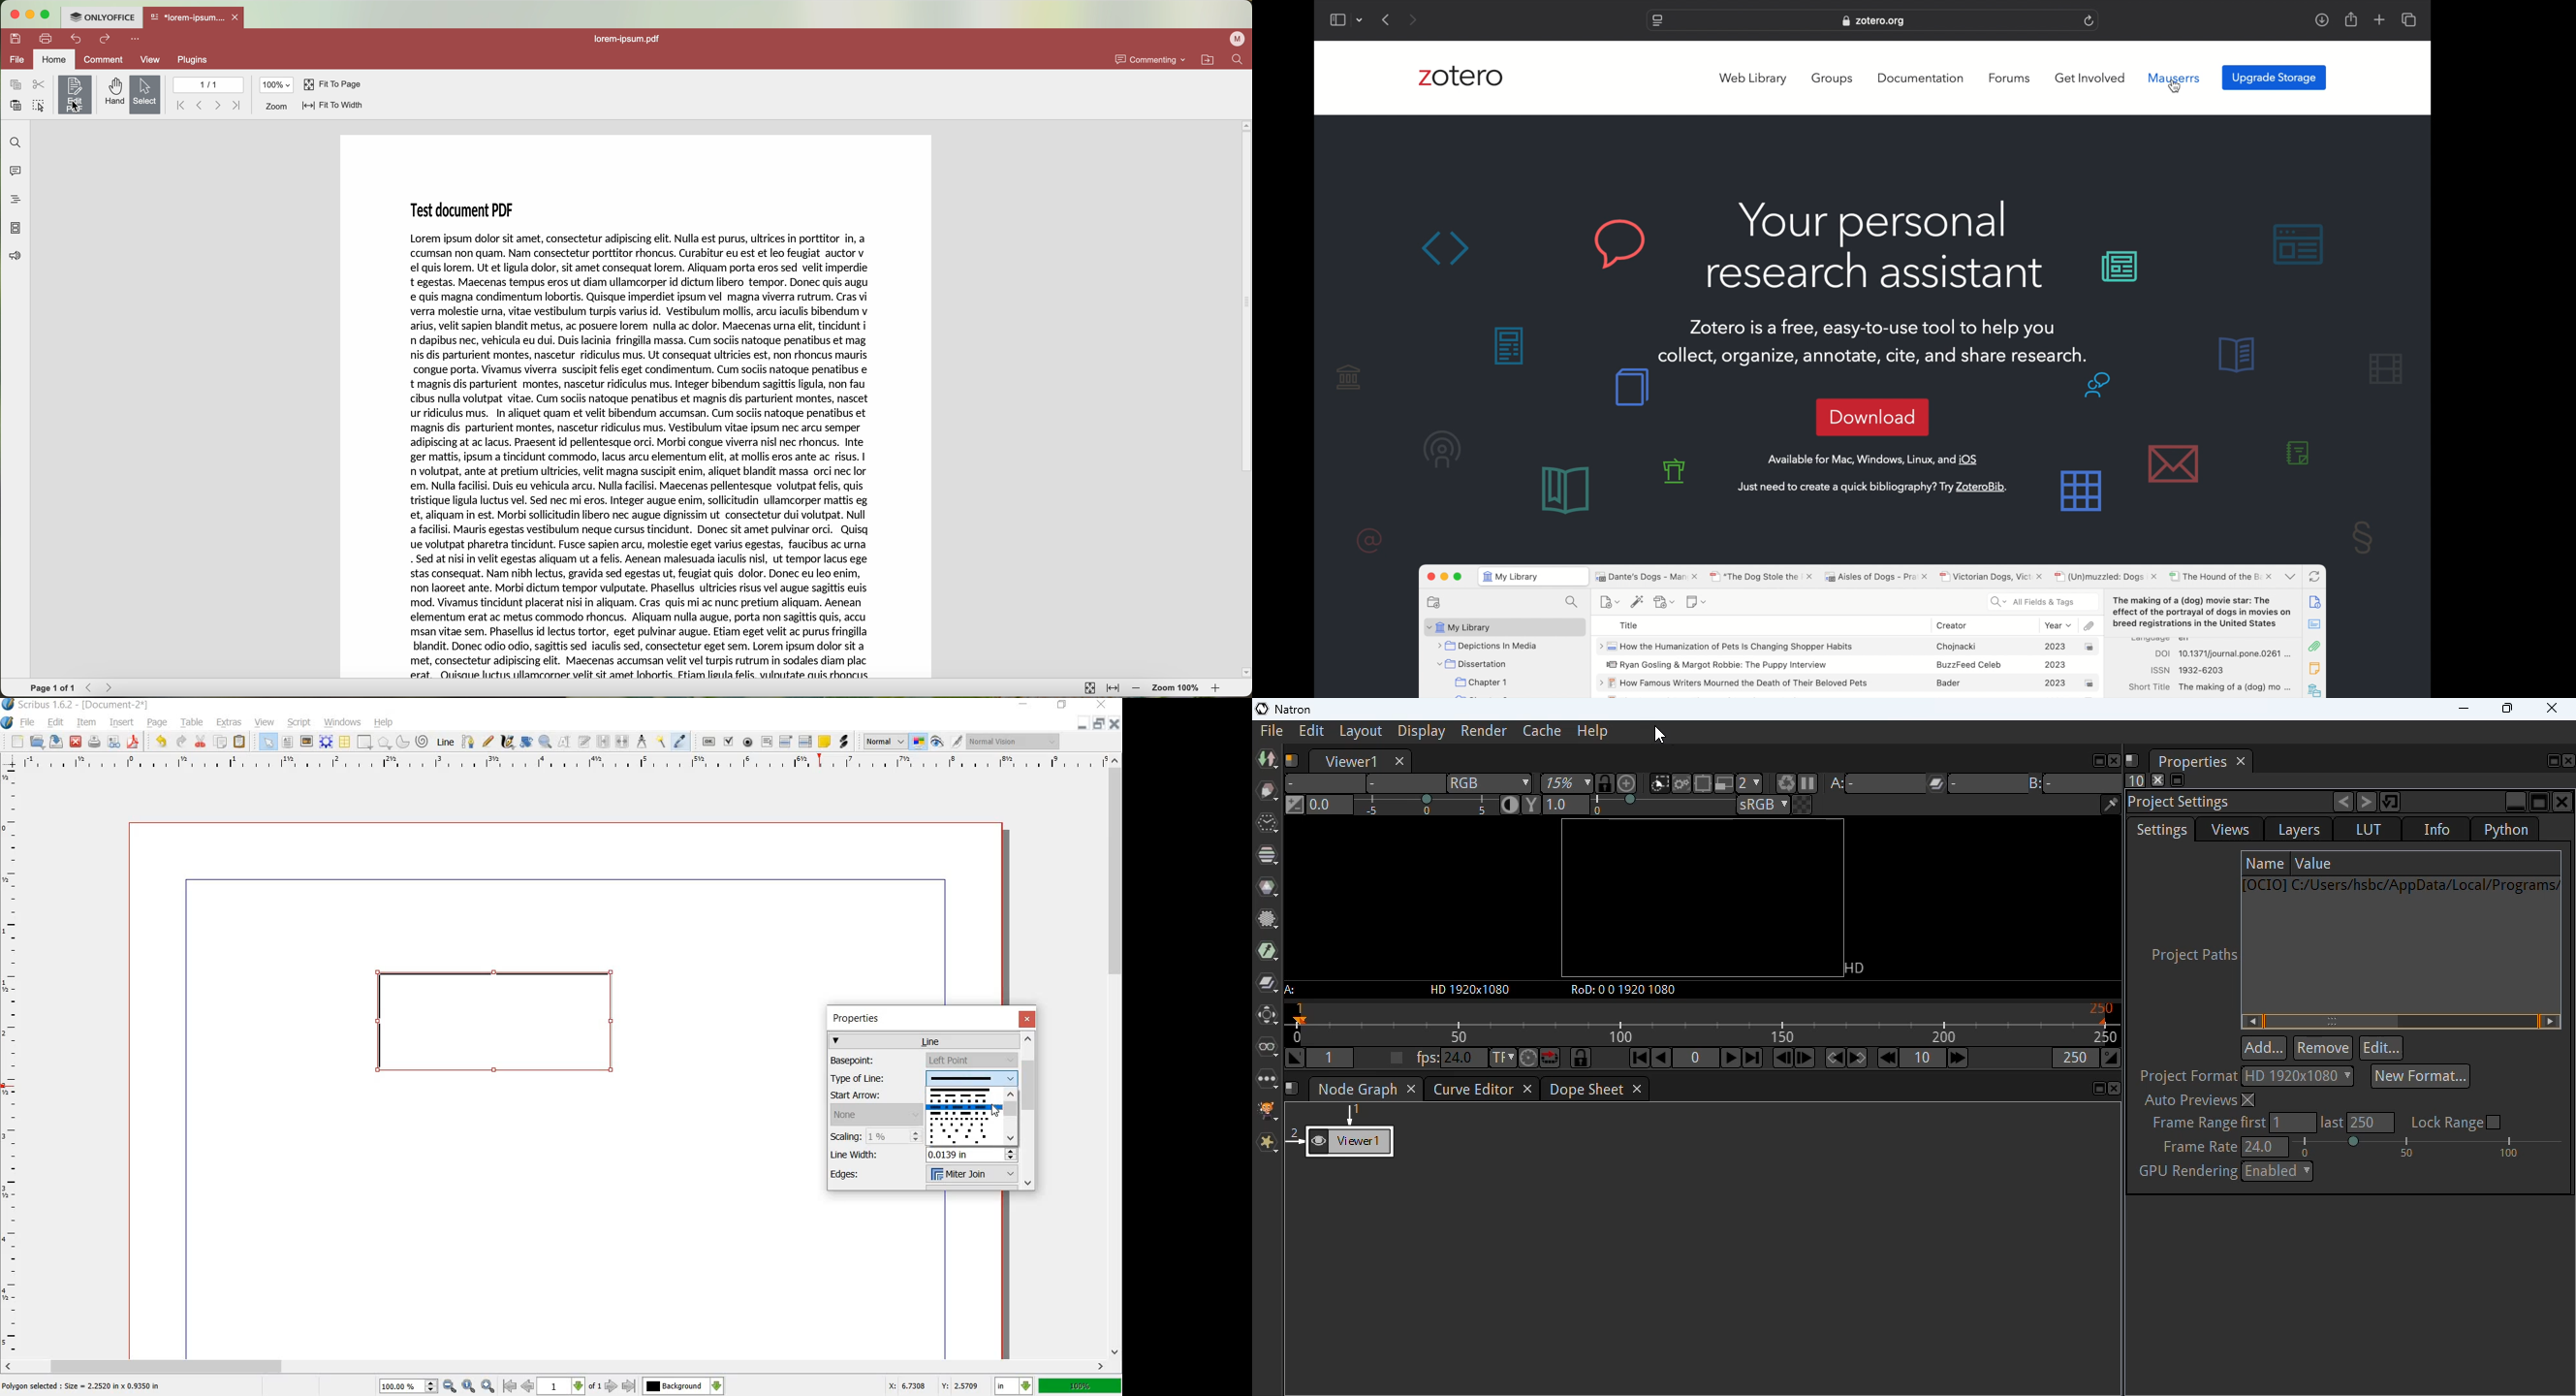  Describe the element at coordinates (2515, 802) in the screenshot. I see `minimize` at that location.